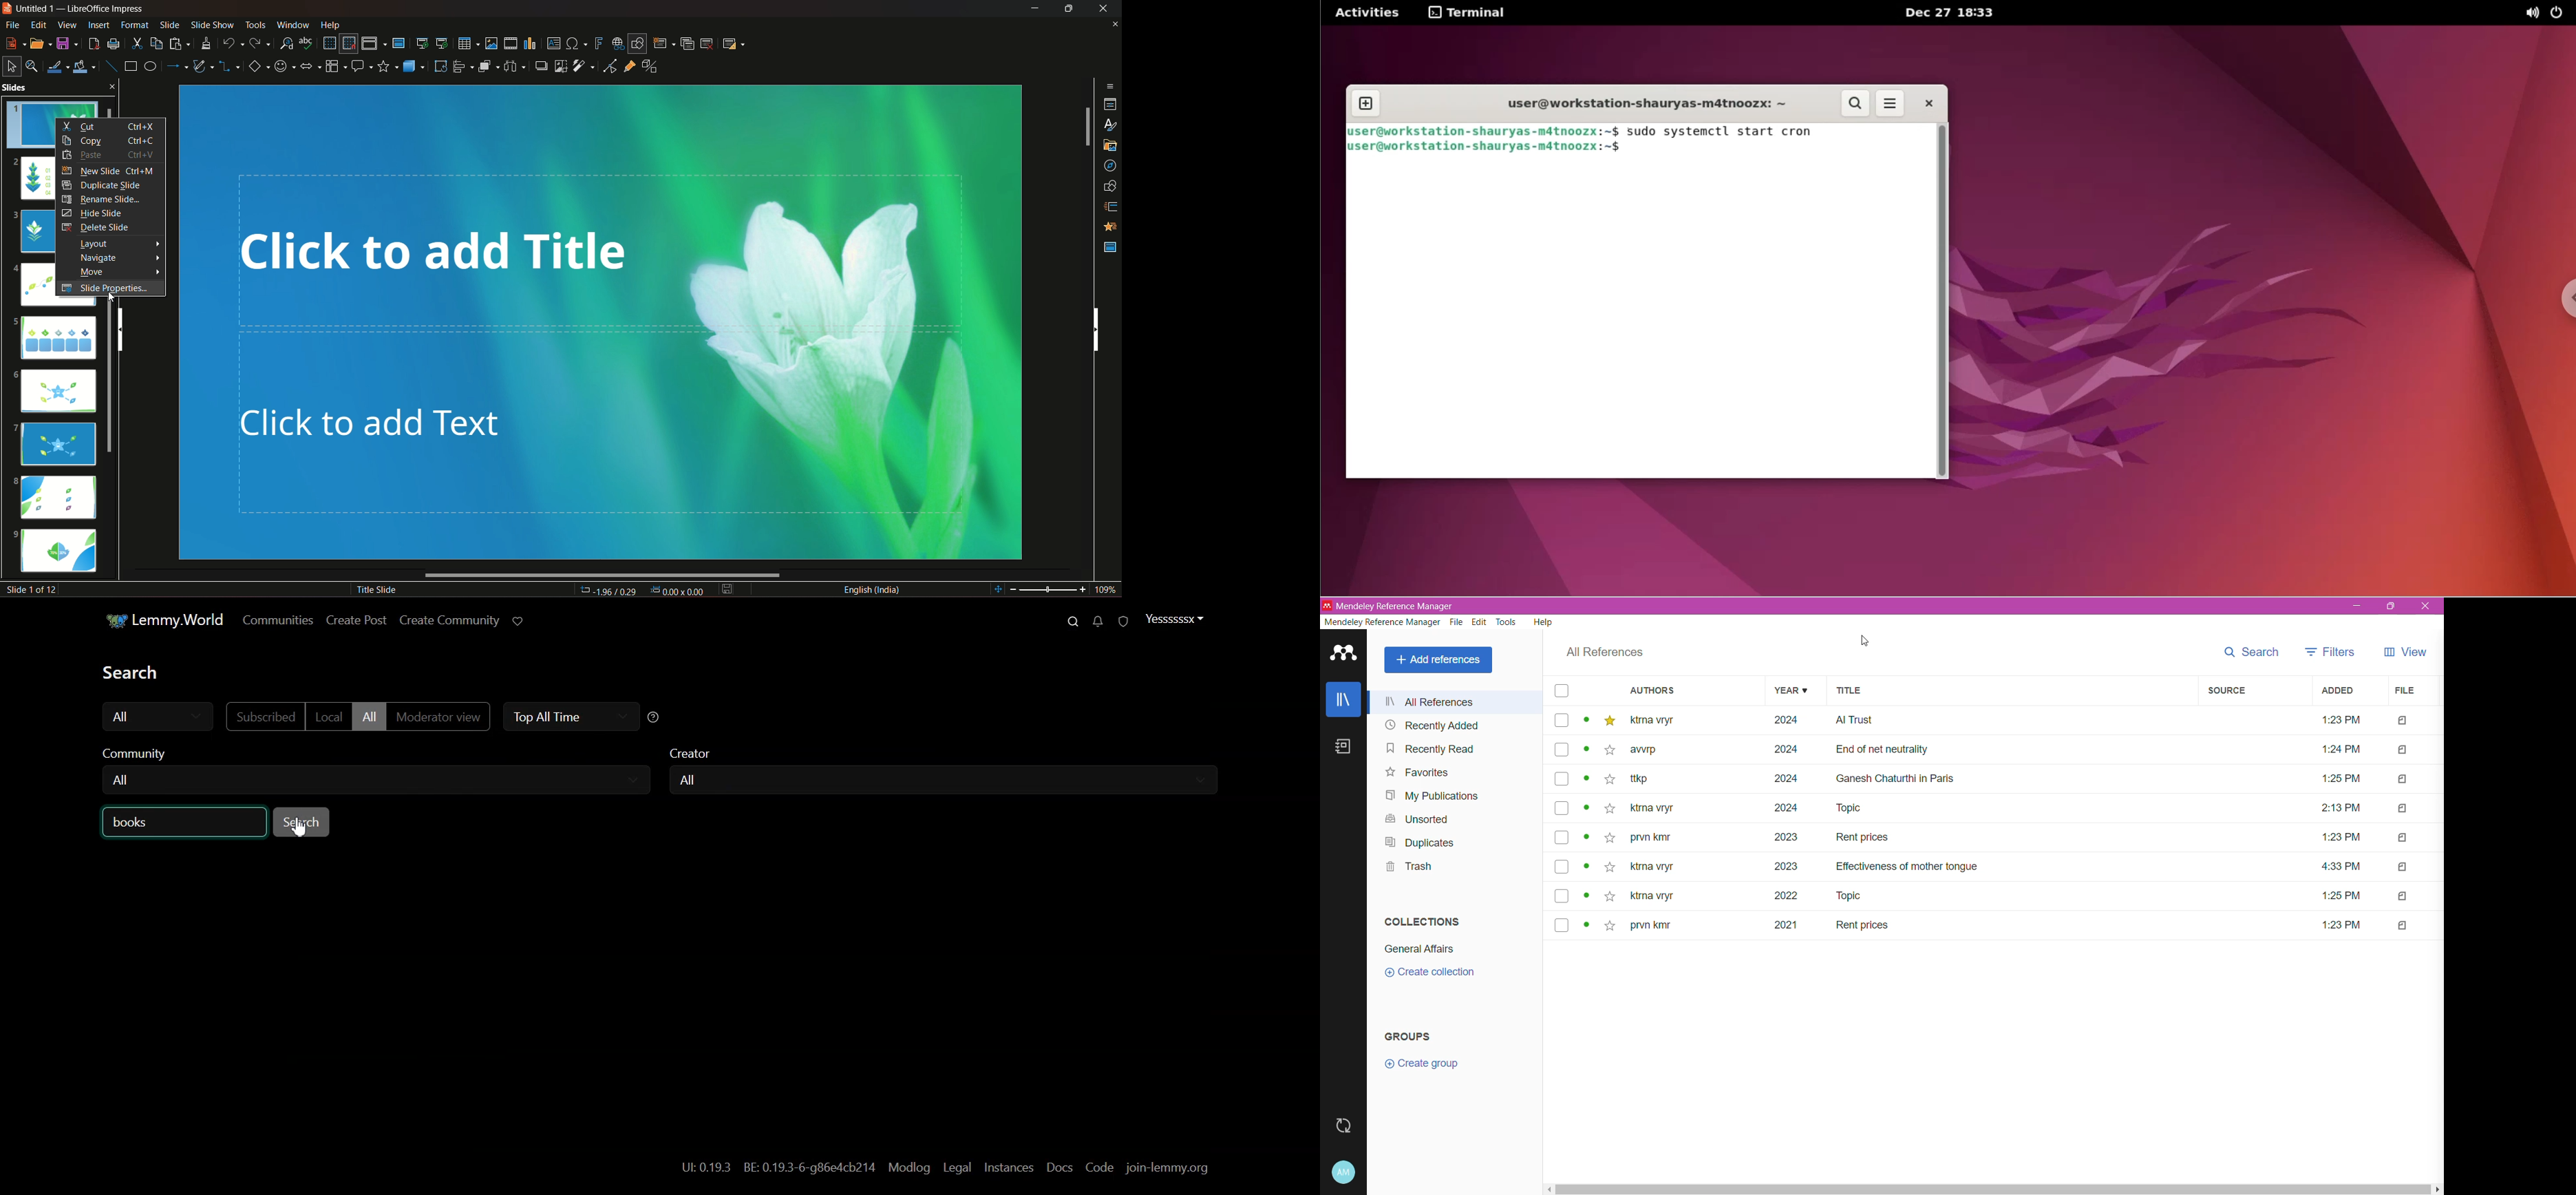 The height and width of the screenshot is (1204, 2576). What do you see at coordinates (155, 715) in the screenshot?
I see `All` at bounding box center [155, 715].